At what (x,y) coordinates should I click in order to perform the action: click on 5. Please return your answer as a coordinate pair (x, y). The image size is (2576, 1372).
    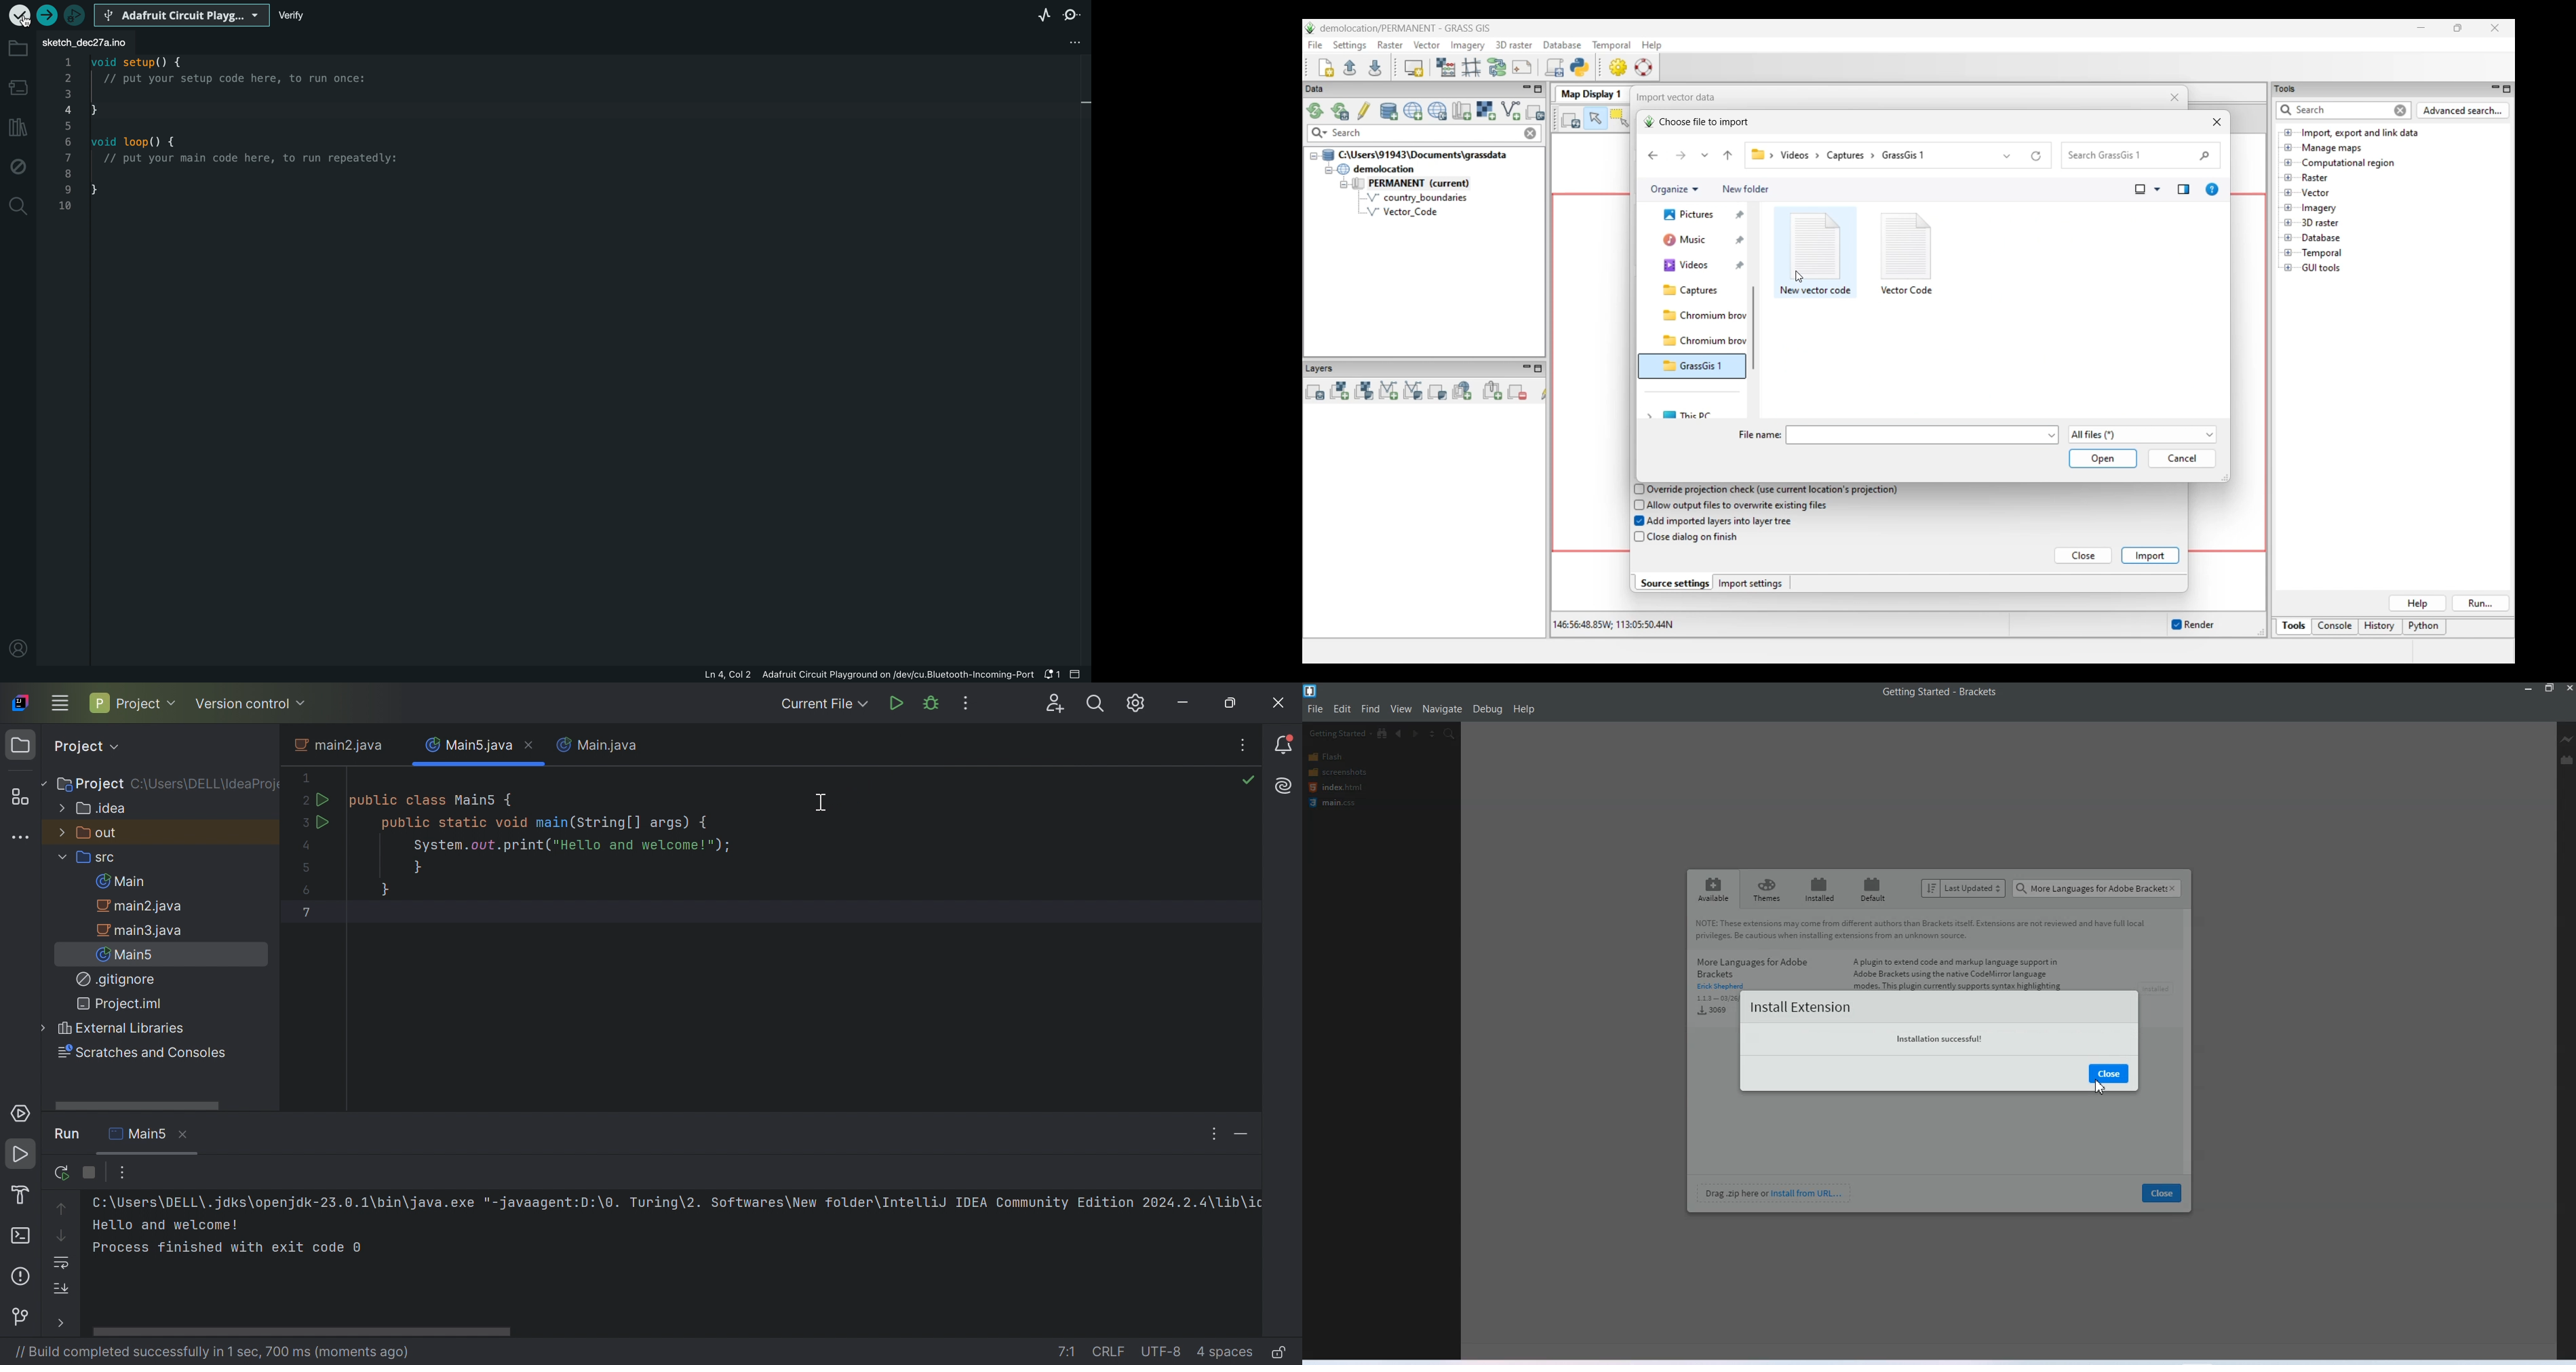
    Looking at the image, I should click on (307, 867).